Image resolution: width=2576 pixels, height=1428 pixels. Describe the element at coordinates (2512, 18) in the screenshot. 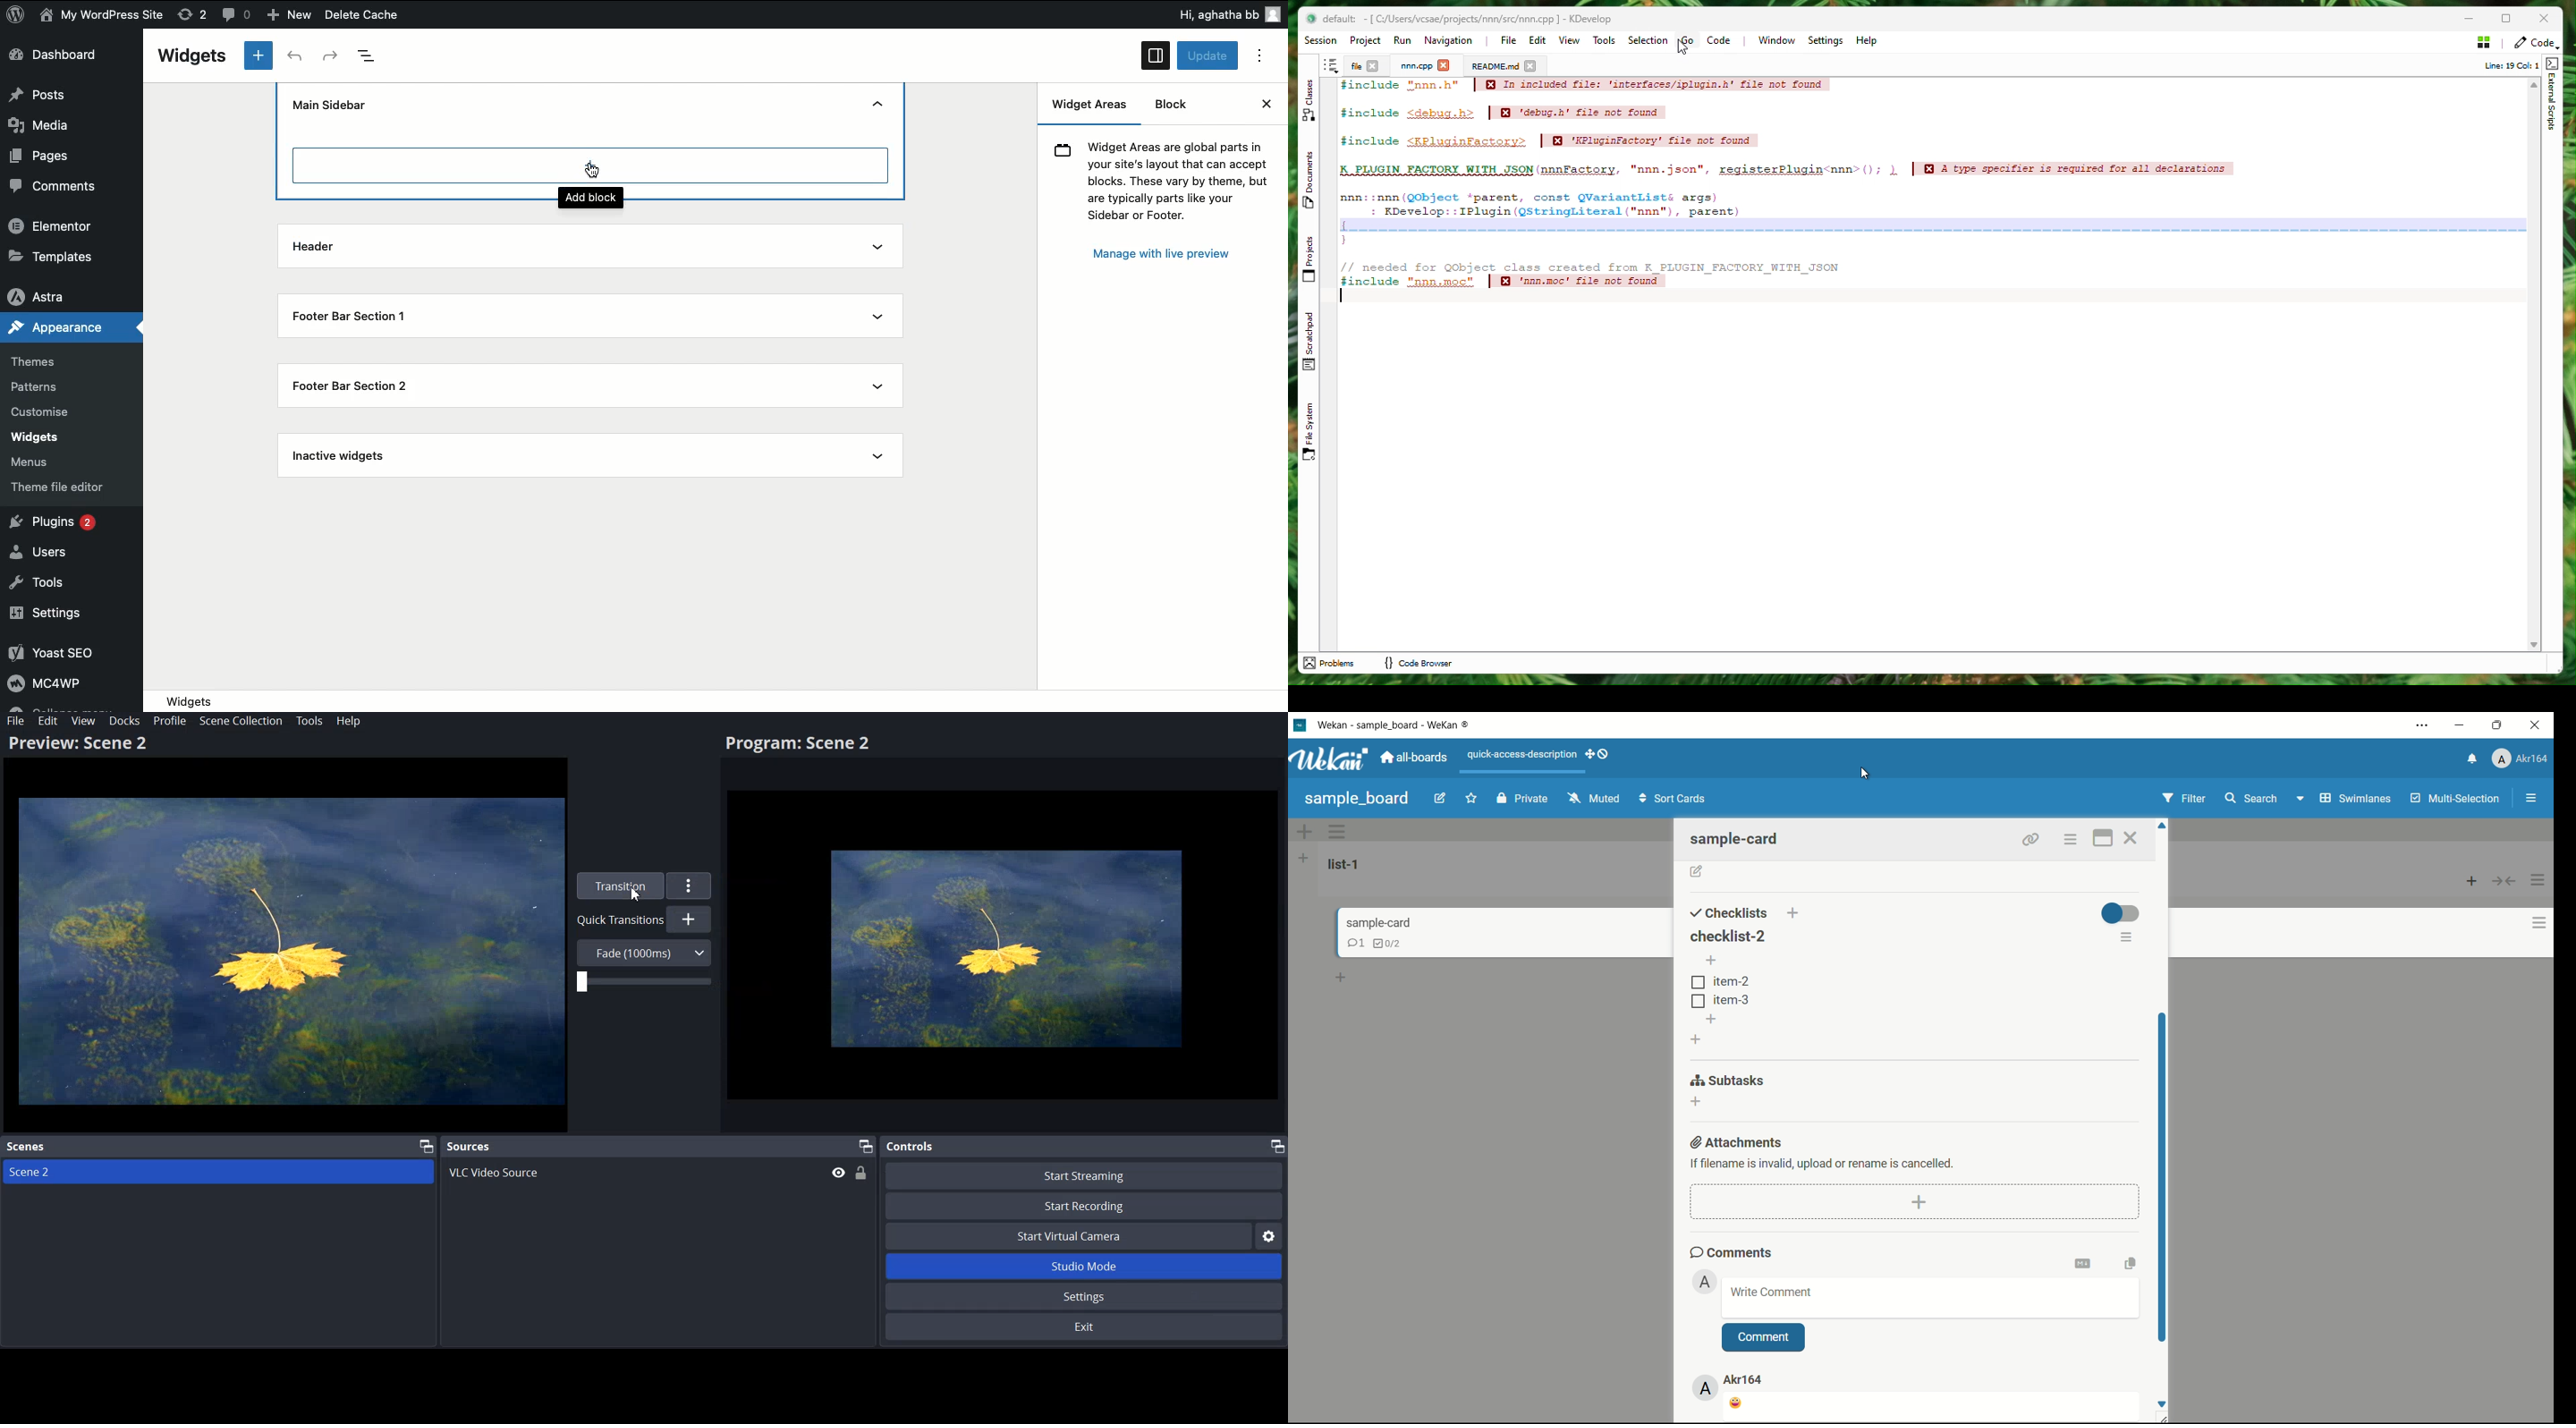

I see `Box` at that location.